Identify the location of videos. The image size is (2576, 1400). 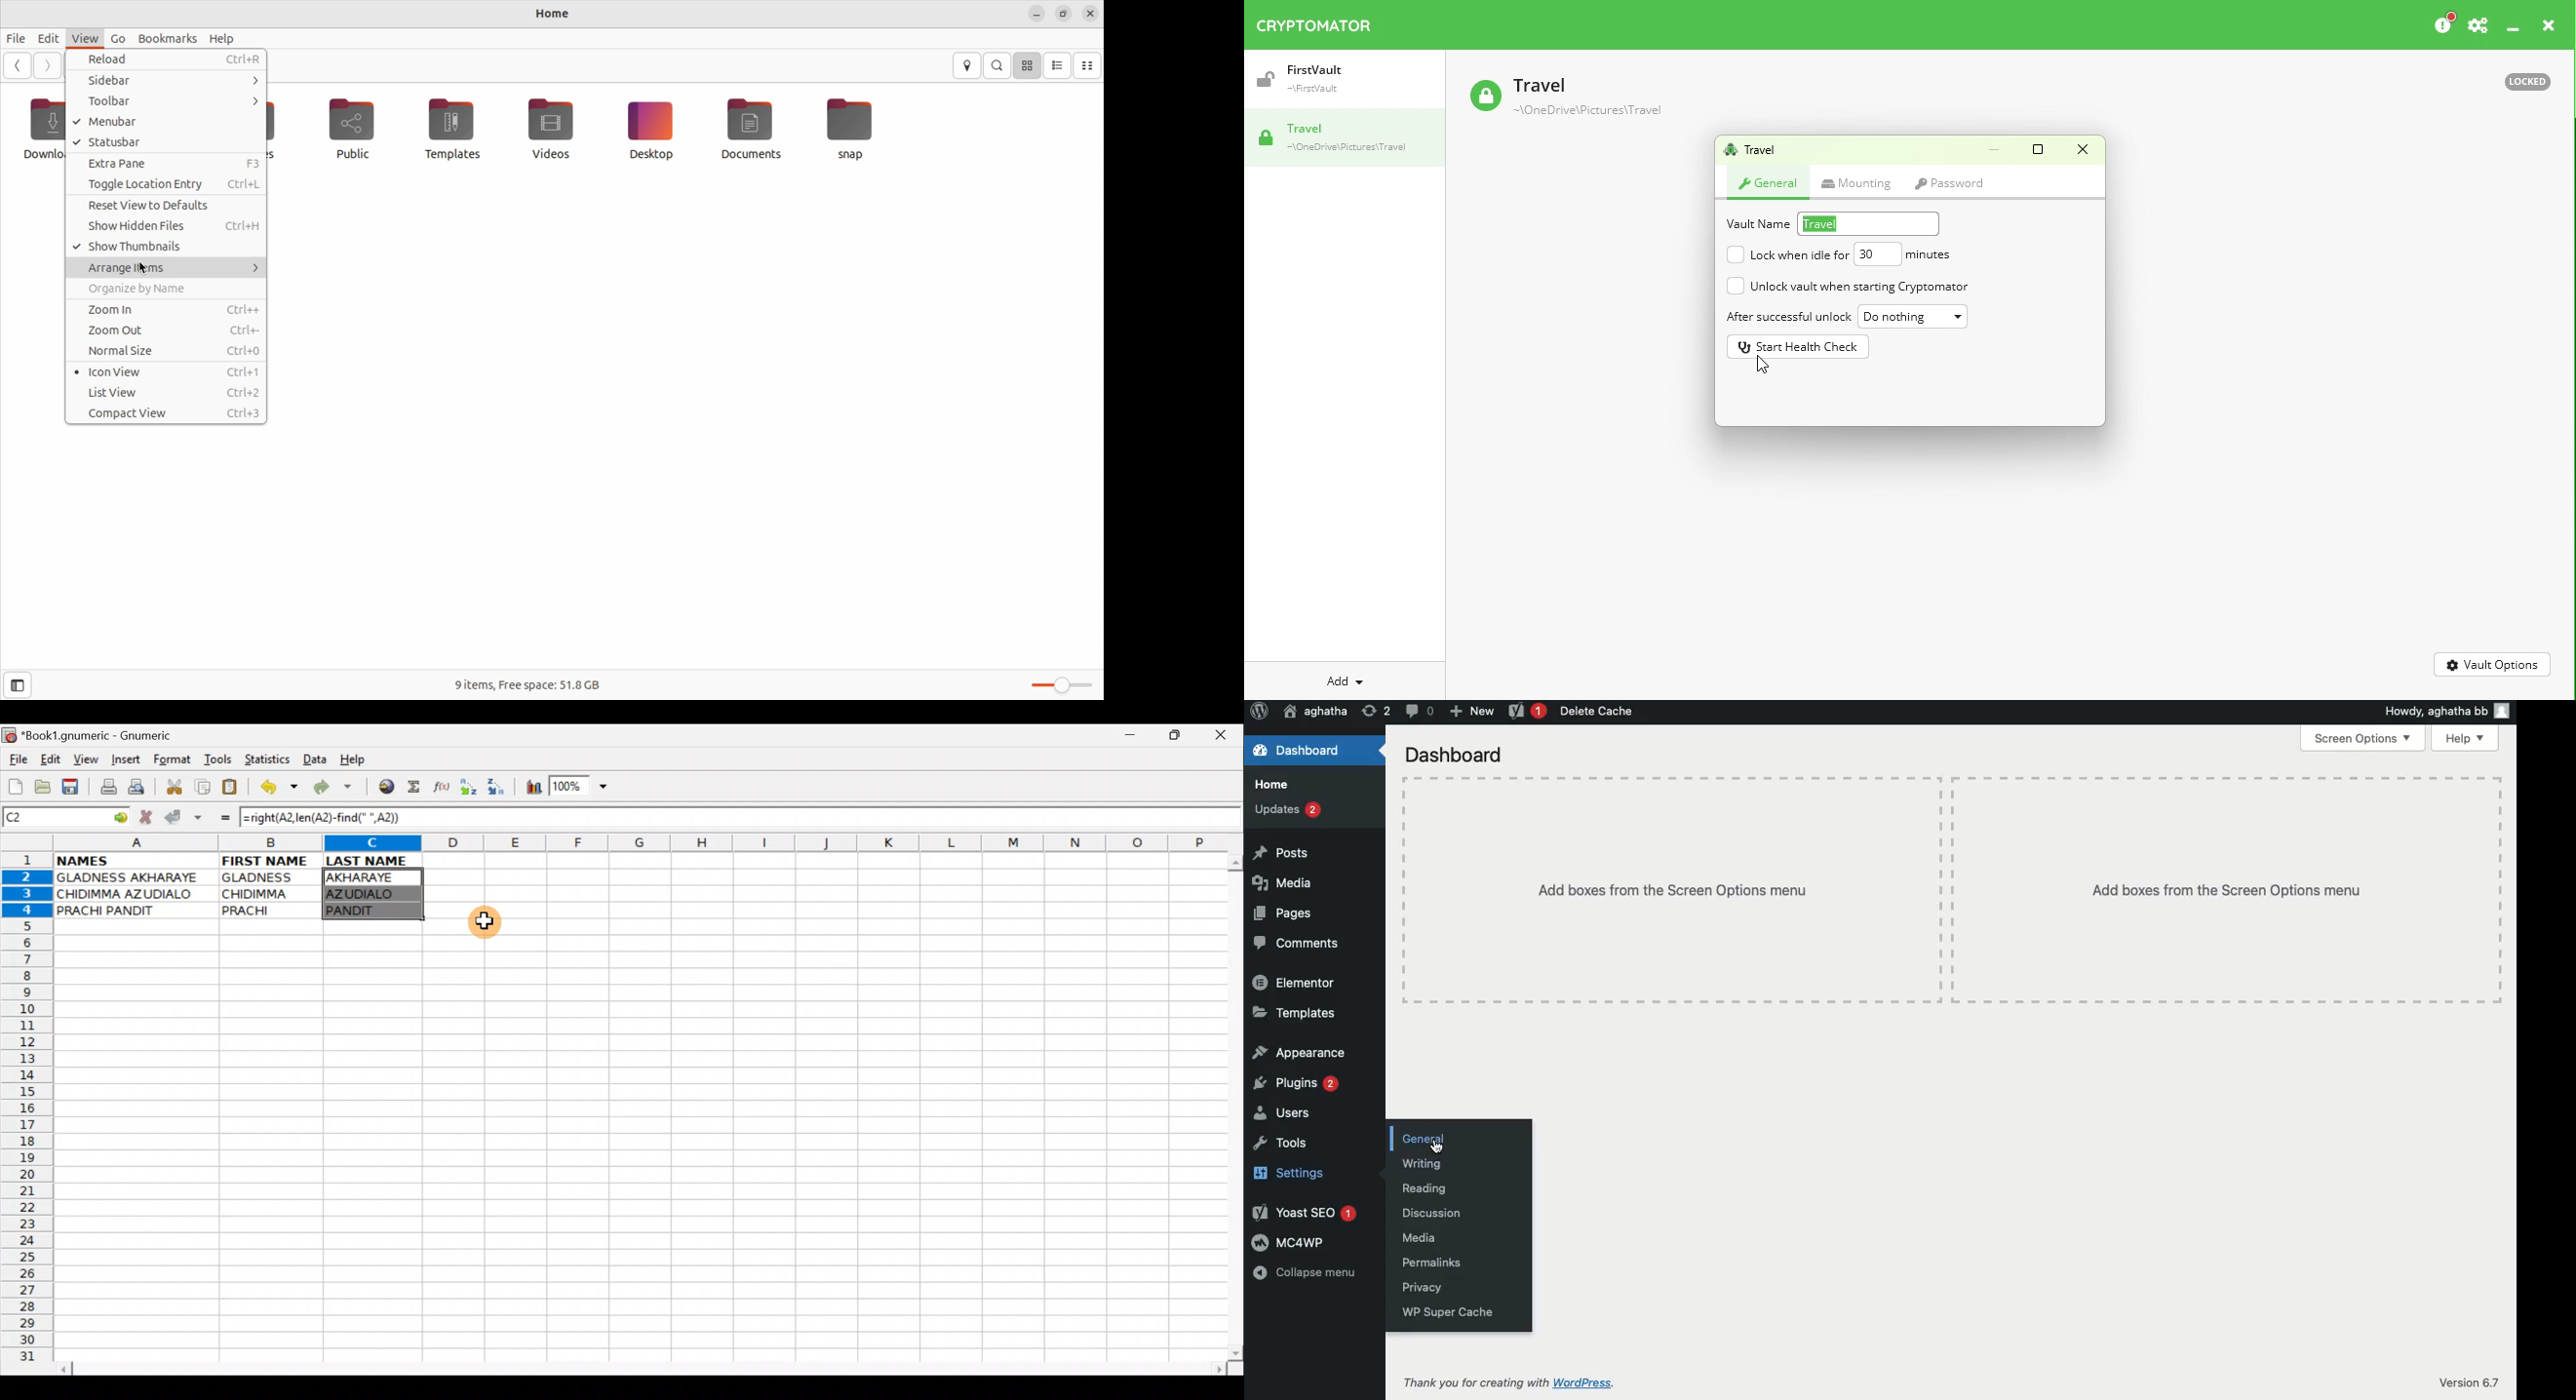
(550, 126).